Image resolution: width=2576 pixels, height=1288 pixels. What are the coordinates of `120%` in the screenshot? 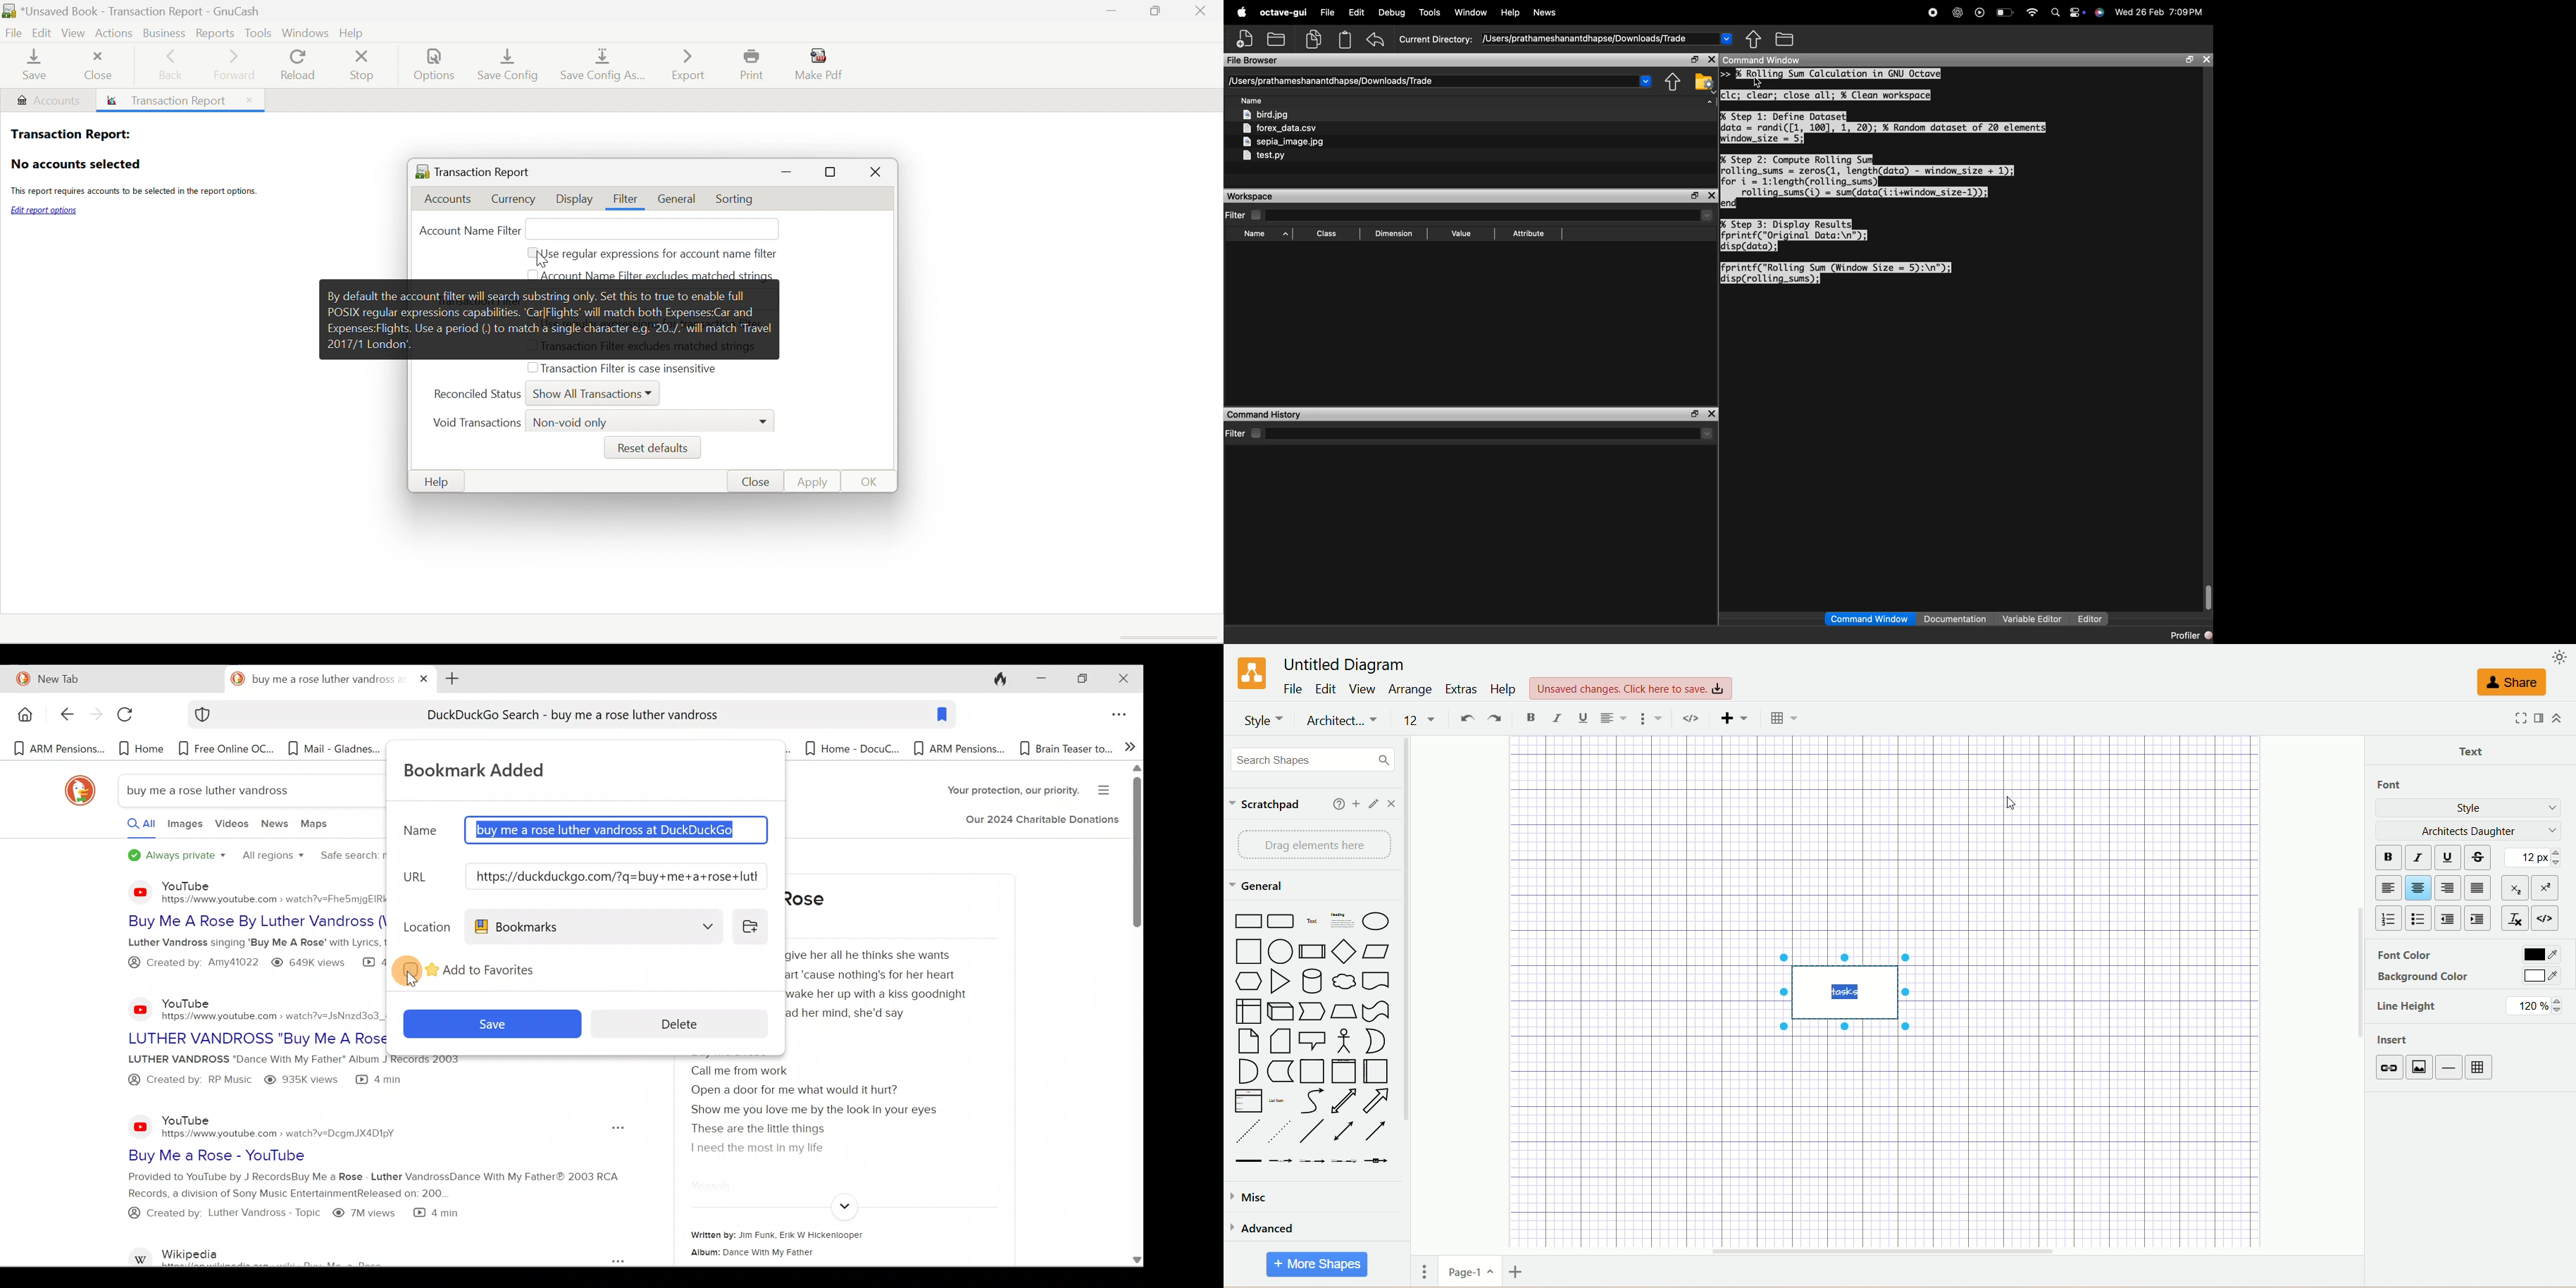 It's located at (2534, 1006).